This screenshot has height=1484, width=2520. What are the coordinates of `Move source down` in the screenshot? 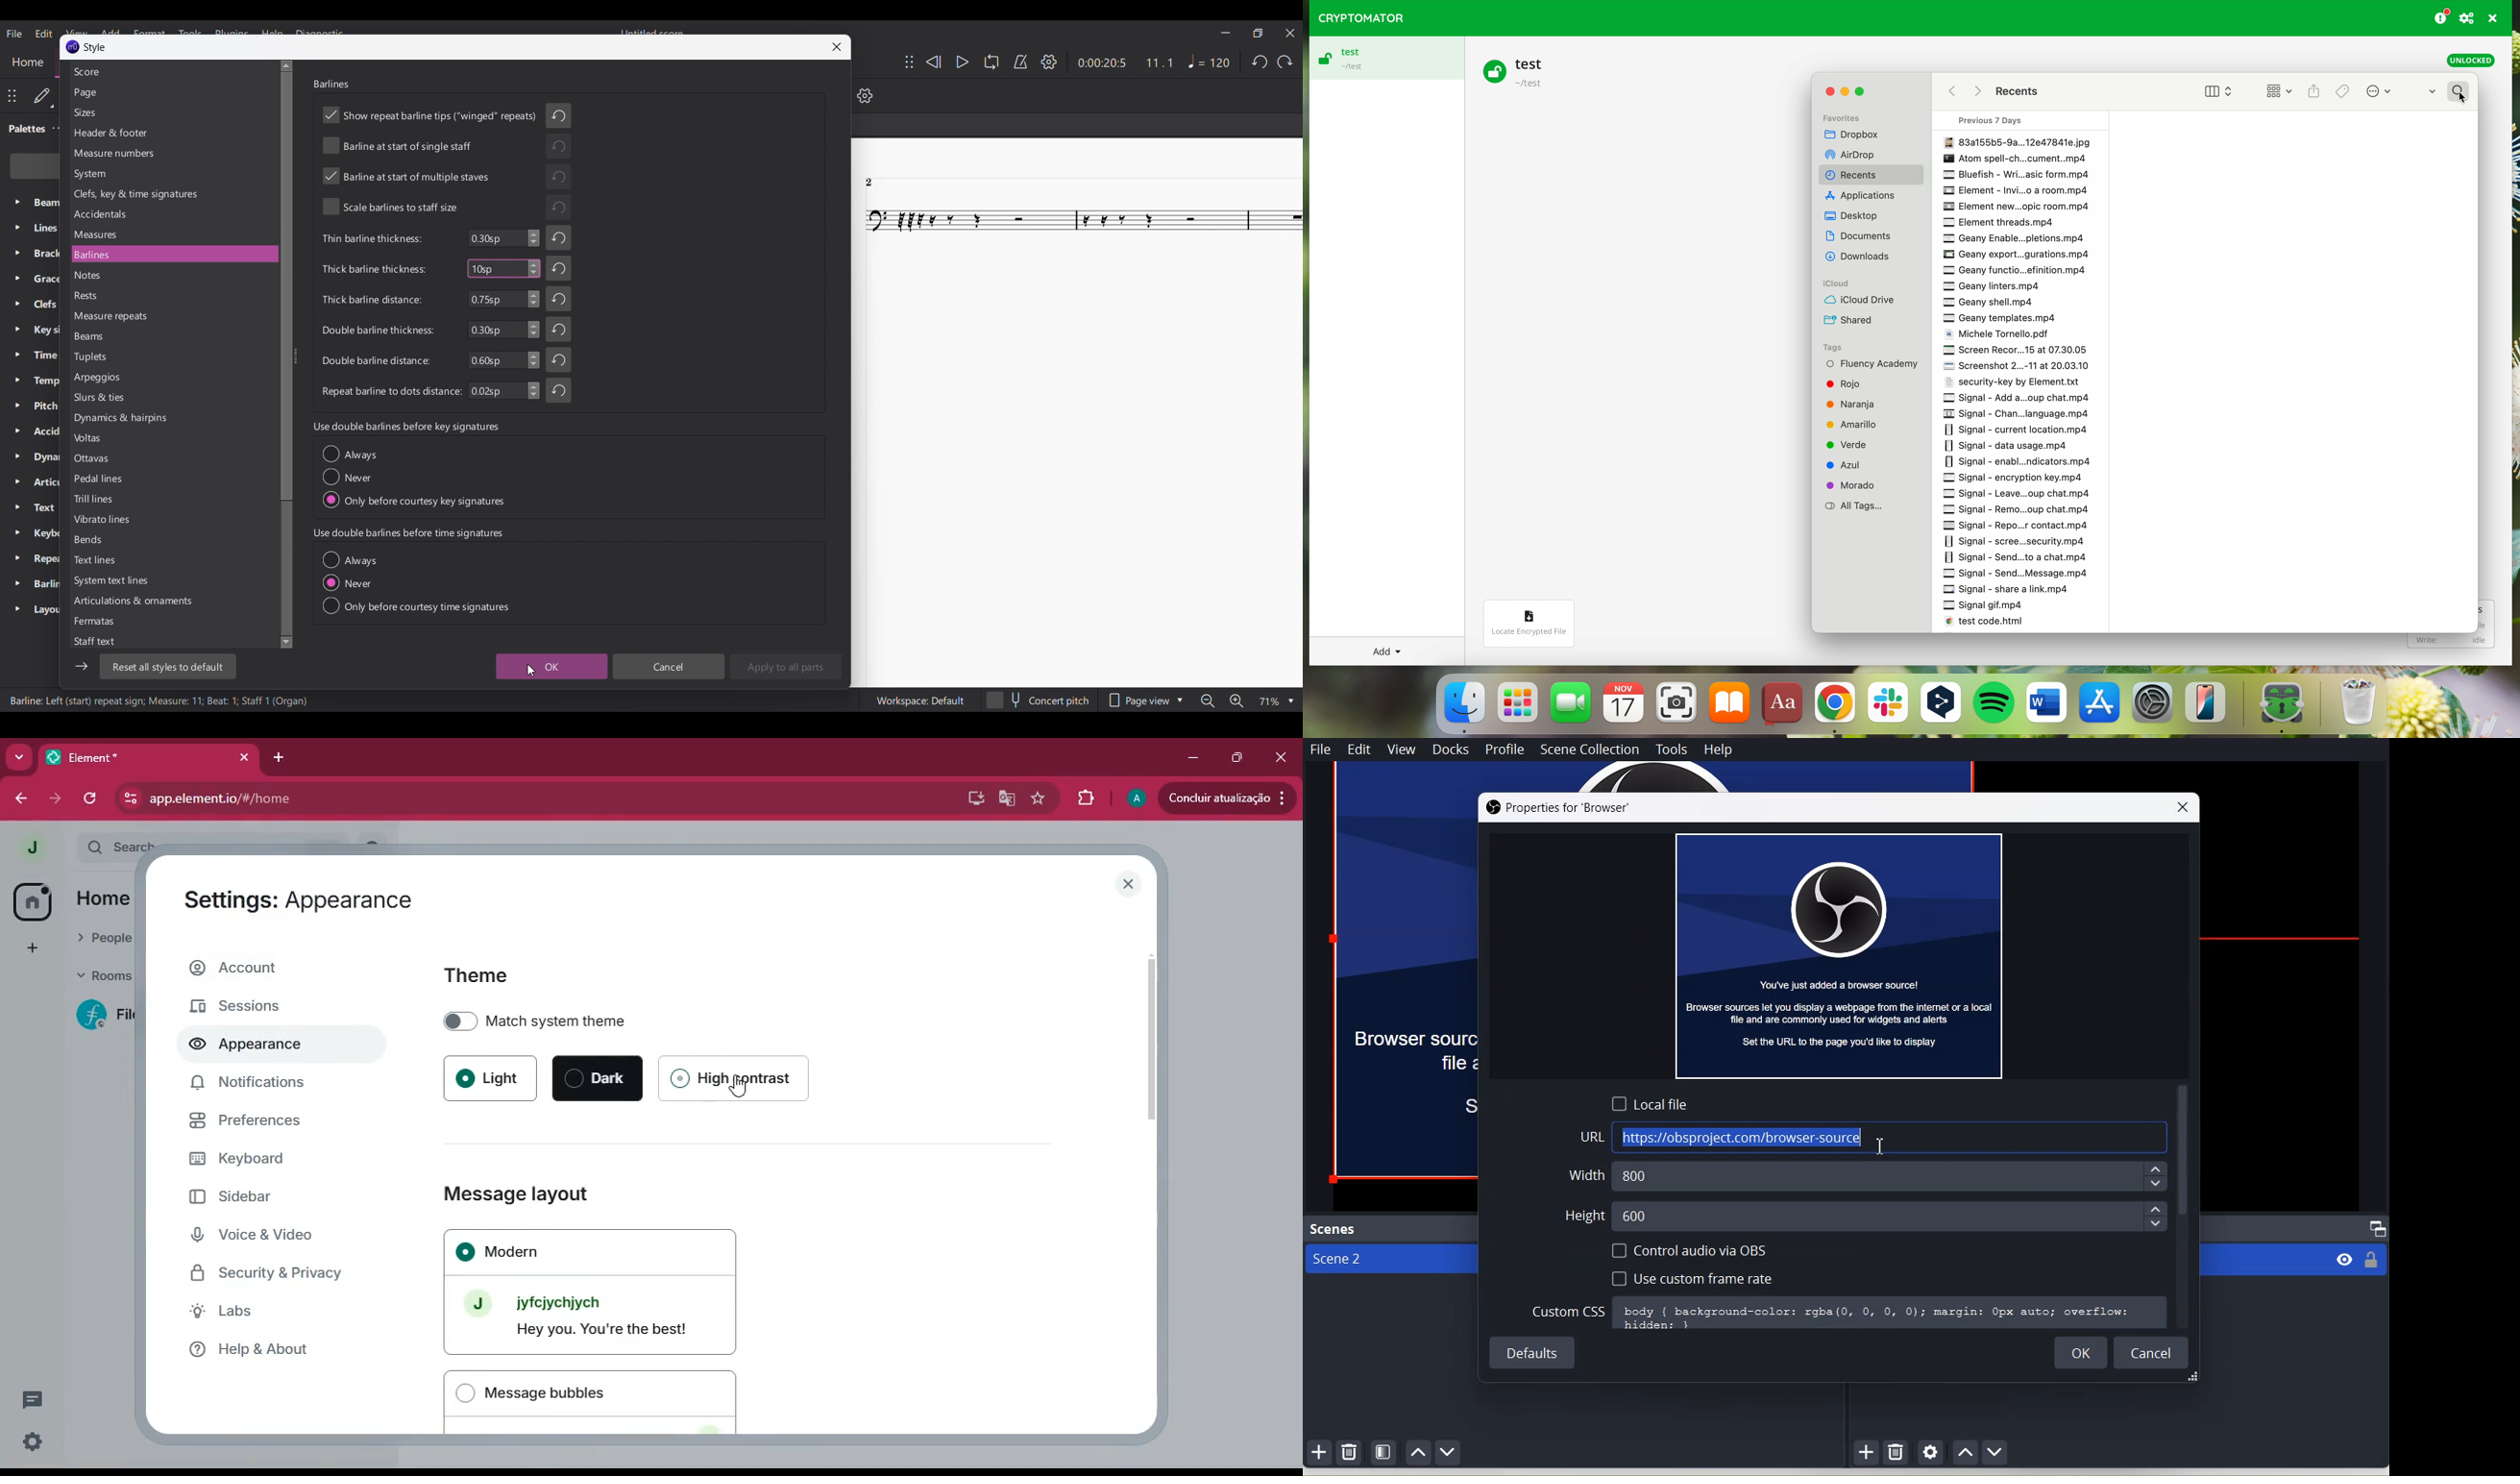 It's located at (1996, 1452).